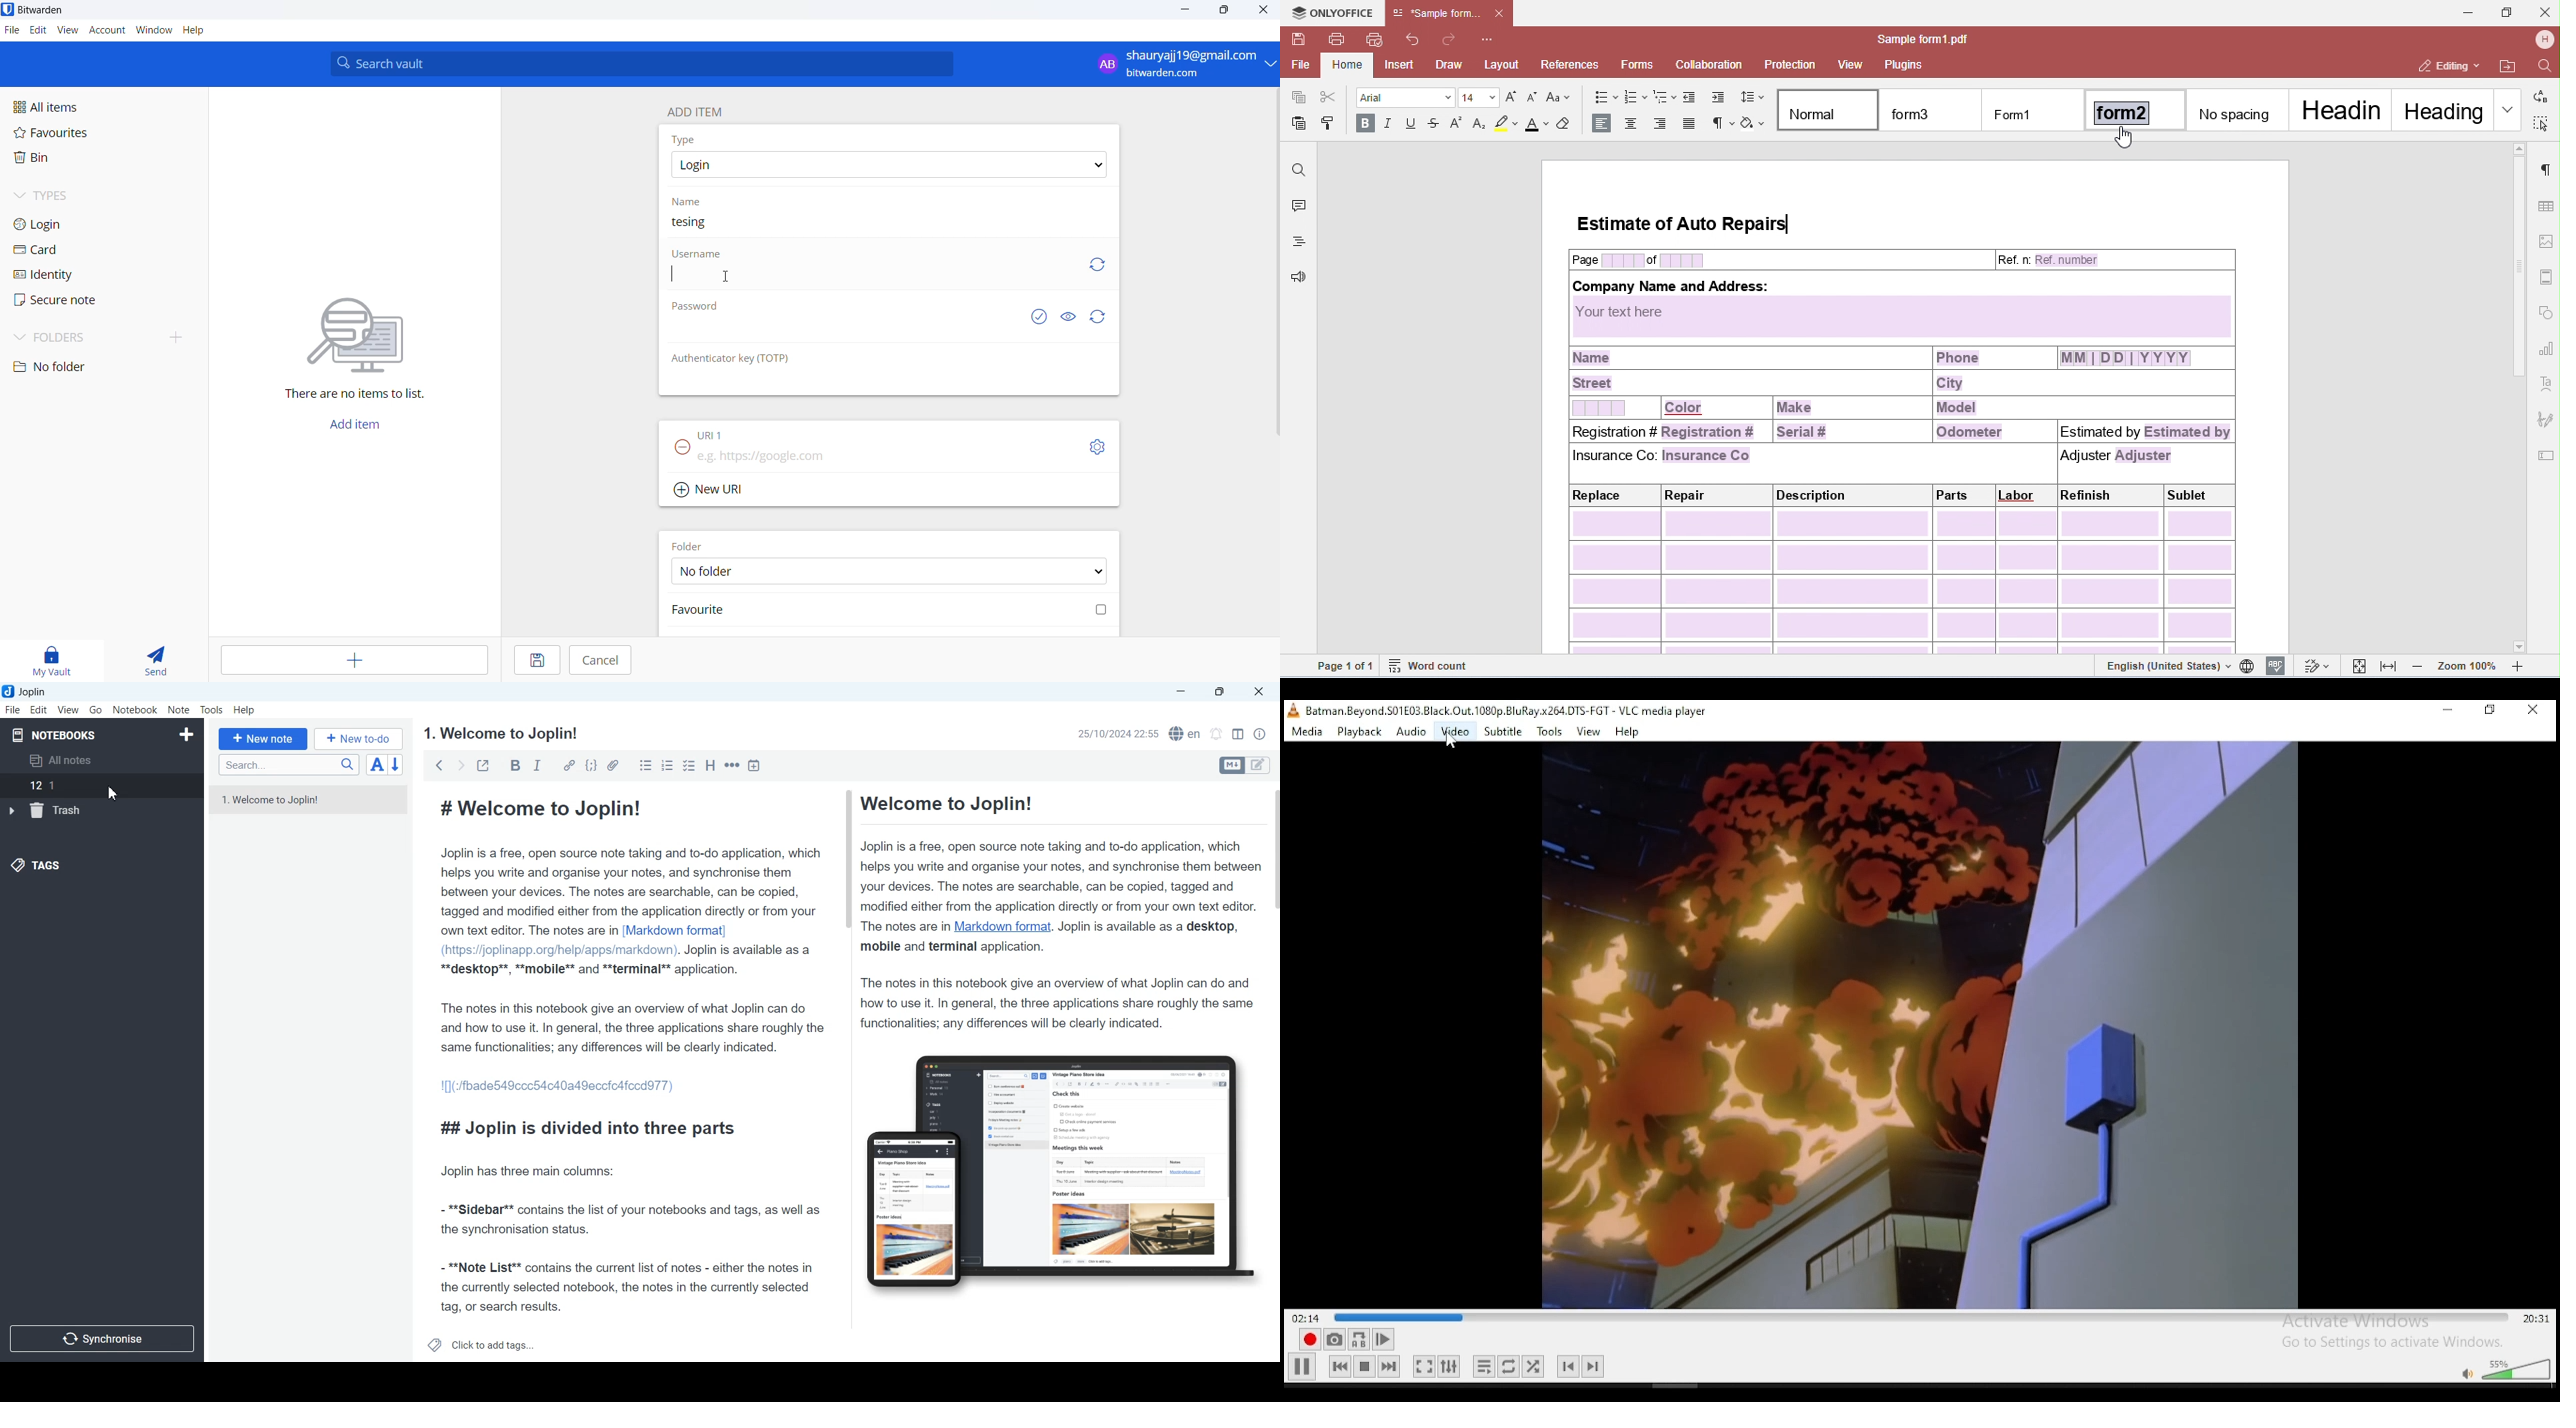 This screenshot has width=2576, height=1428. What do you see at coordinates (711, 760) in the screenshot?
I see `Heading` at bounding box center [711, 760].